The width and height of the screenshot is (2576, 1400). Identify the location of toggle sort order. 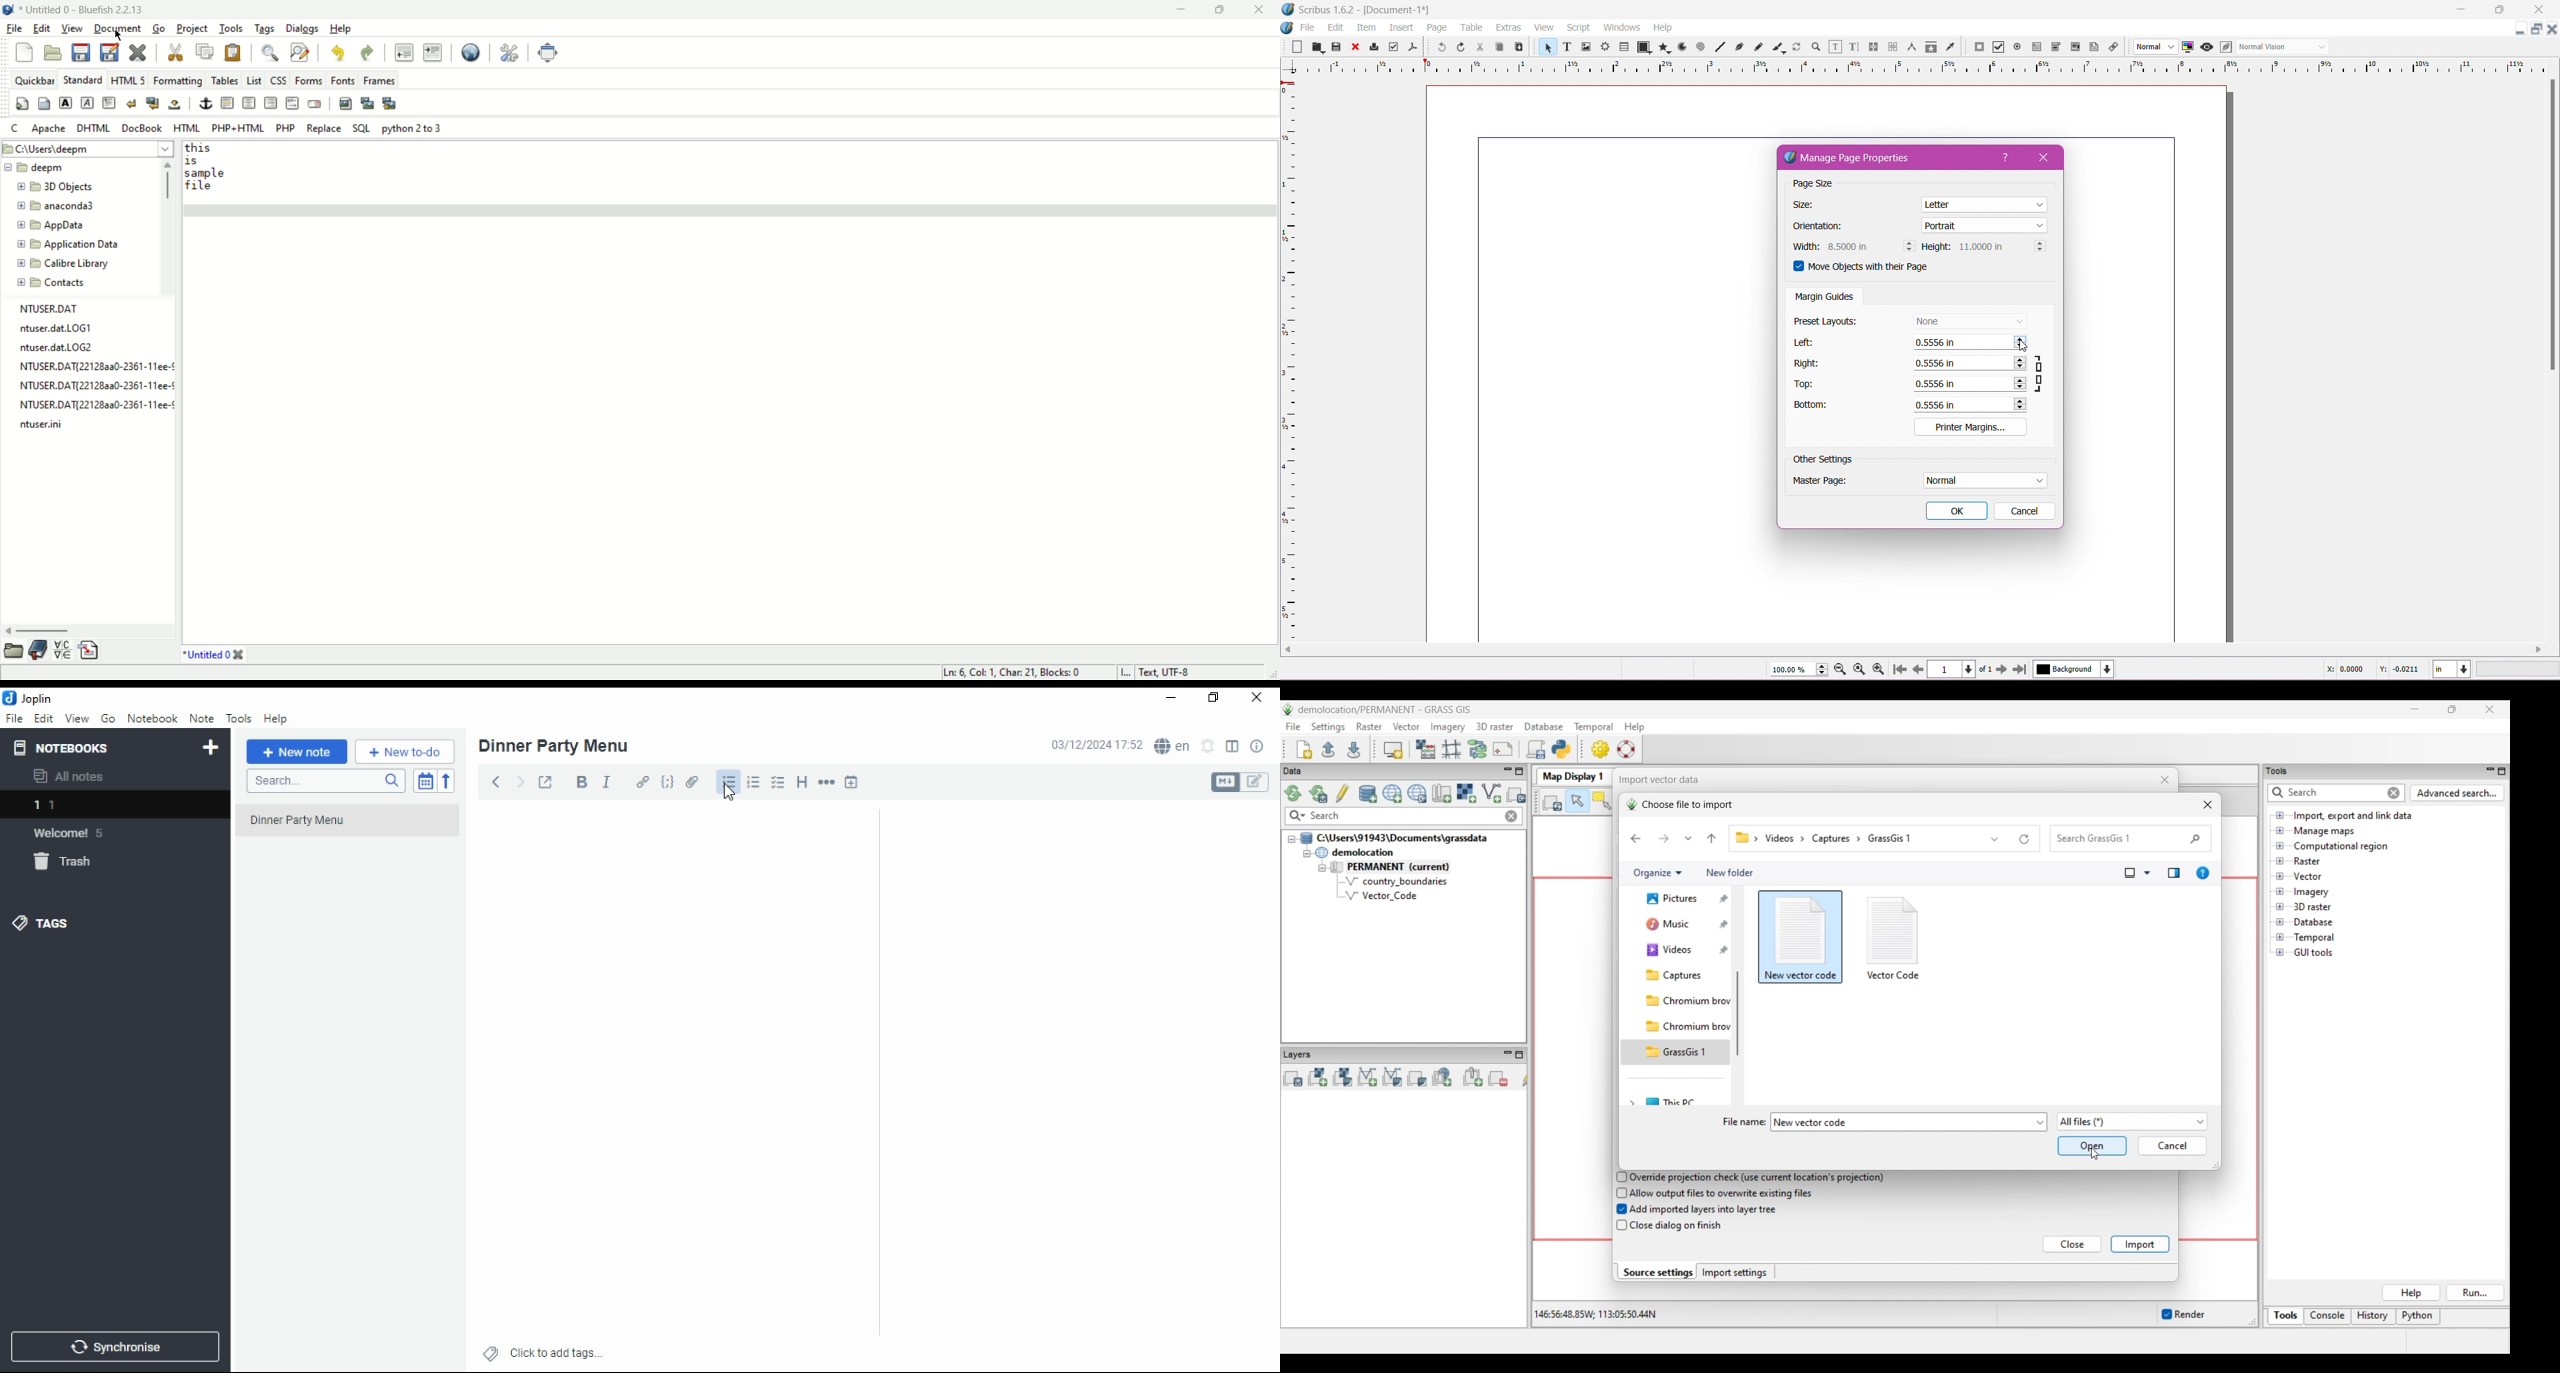
(424, 780).